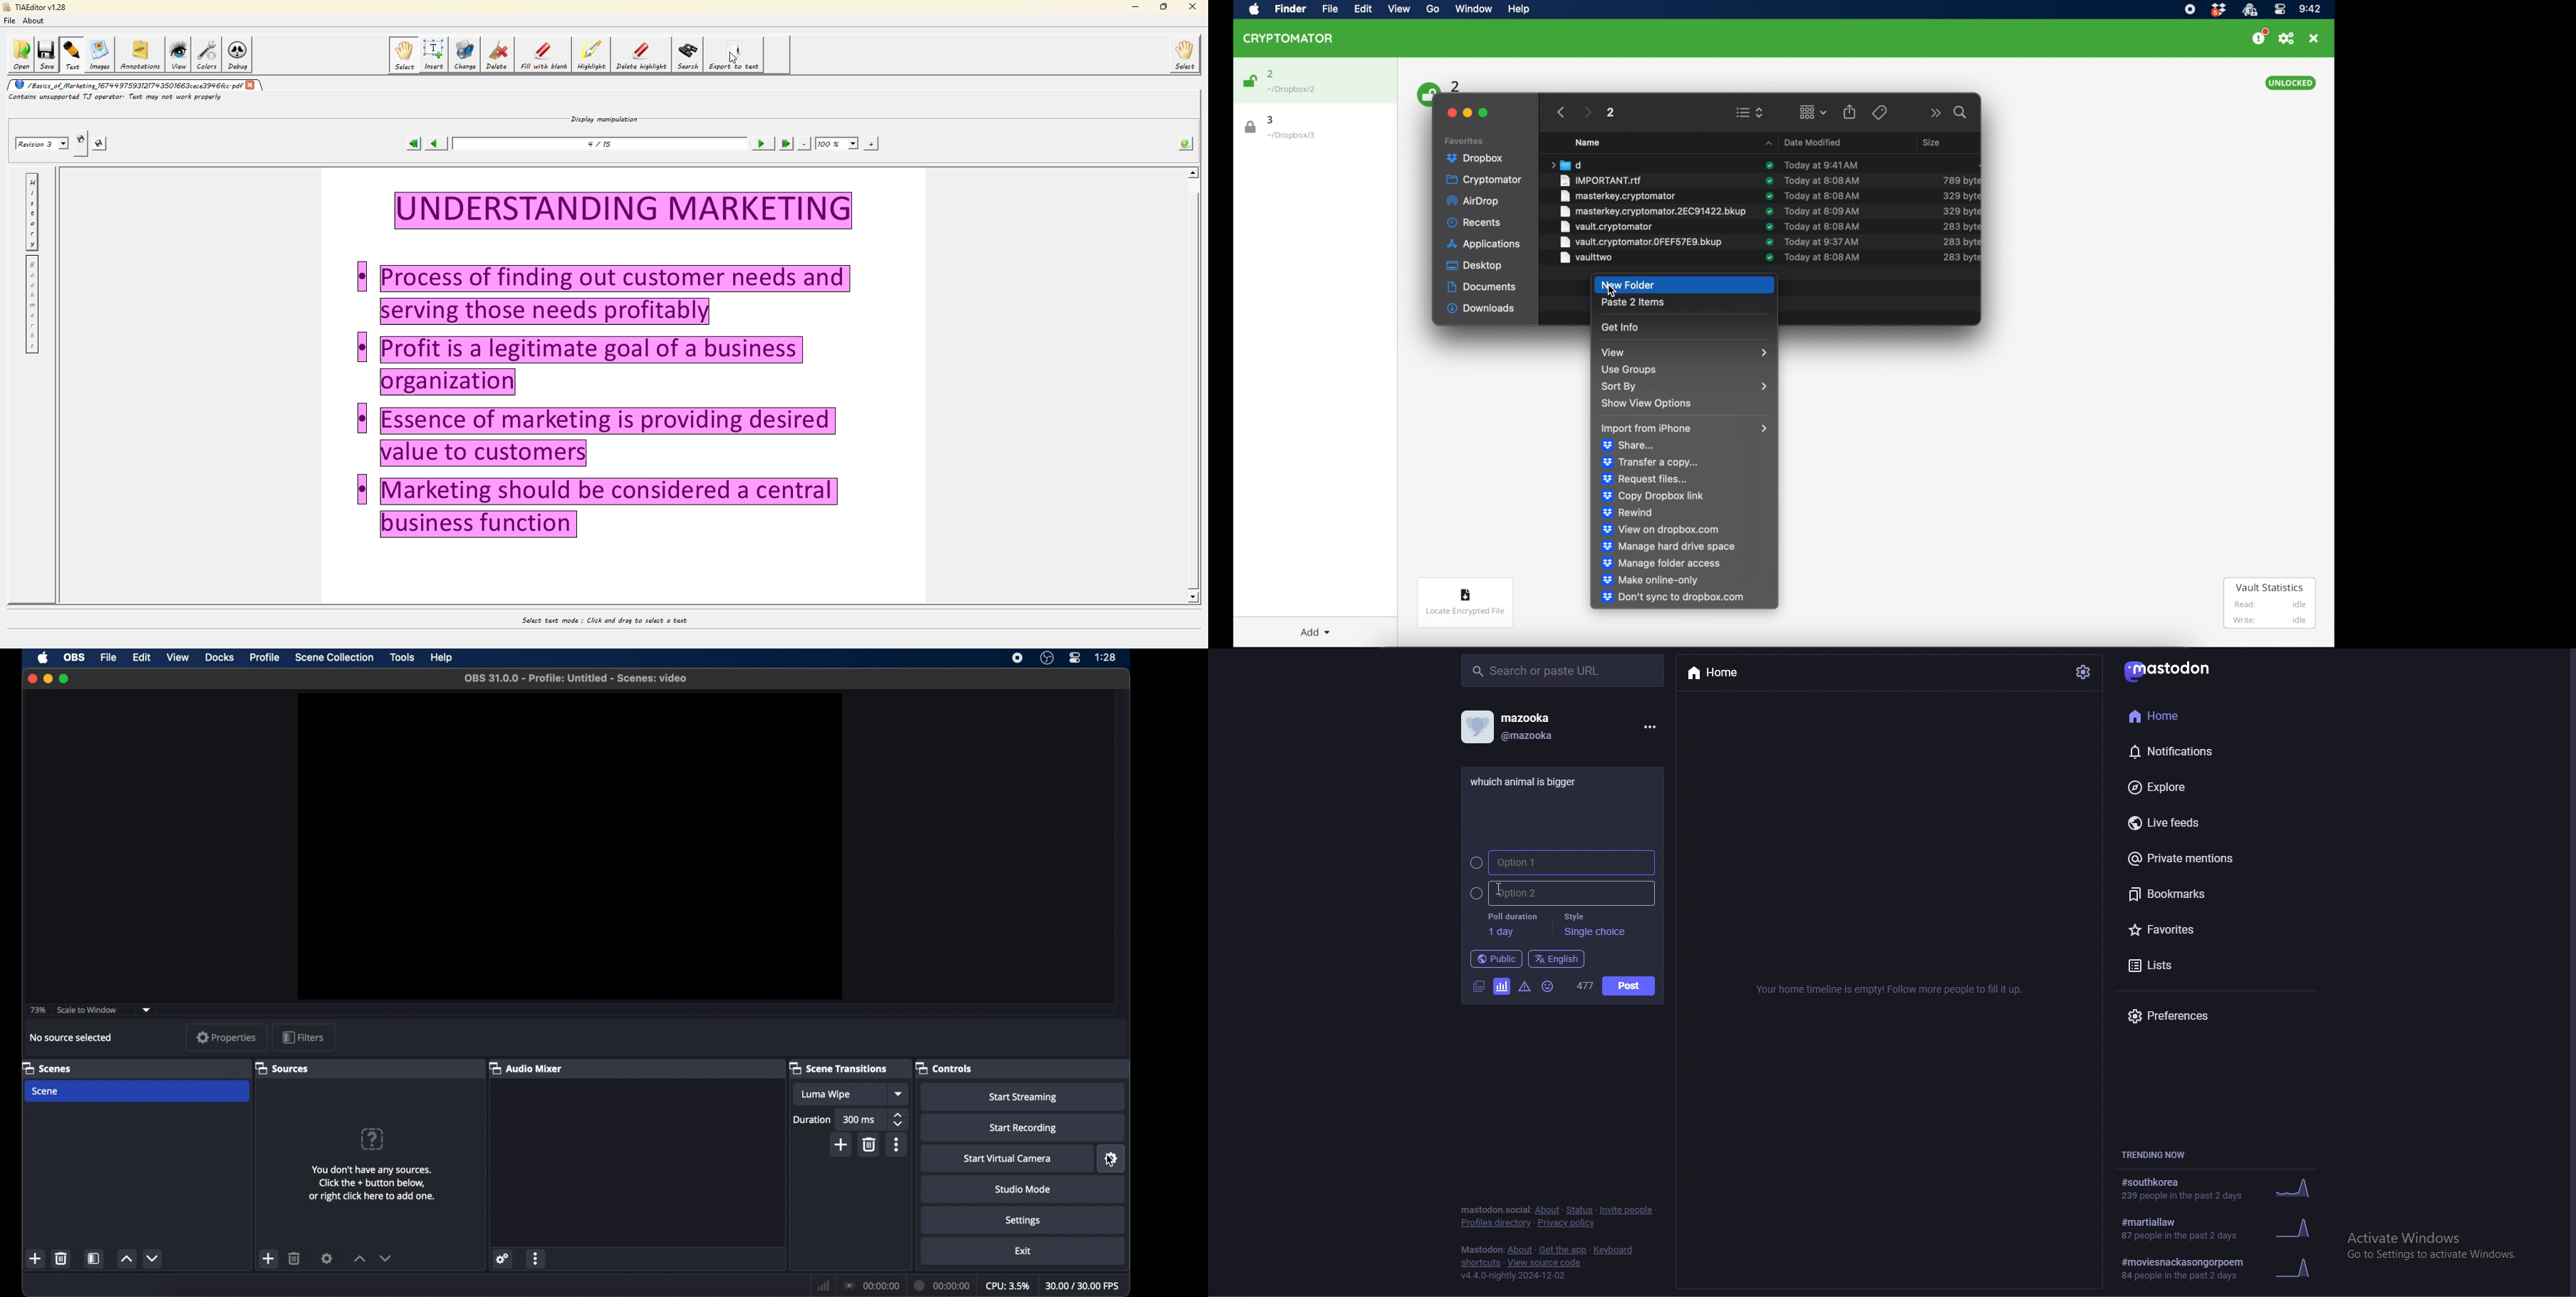 The image size is (2576, 1316). Describe the element at coordinates (1484, 180) in the screenshot. I see `cryptomator` at that location.